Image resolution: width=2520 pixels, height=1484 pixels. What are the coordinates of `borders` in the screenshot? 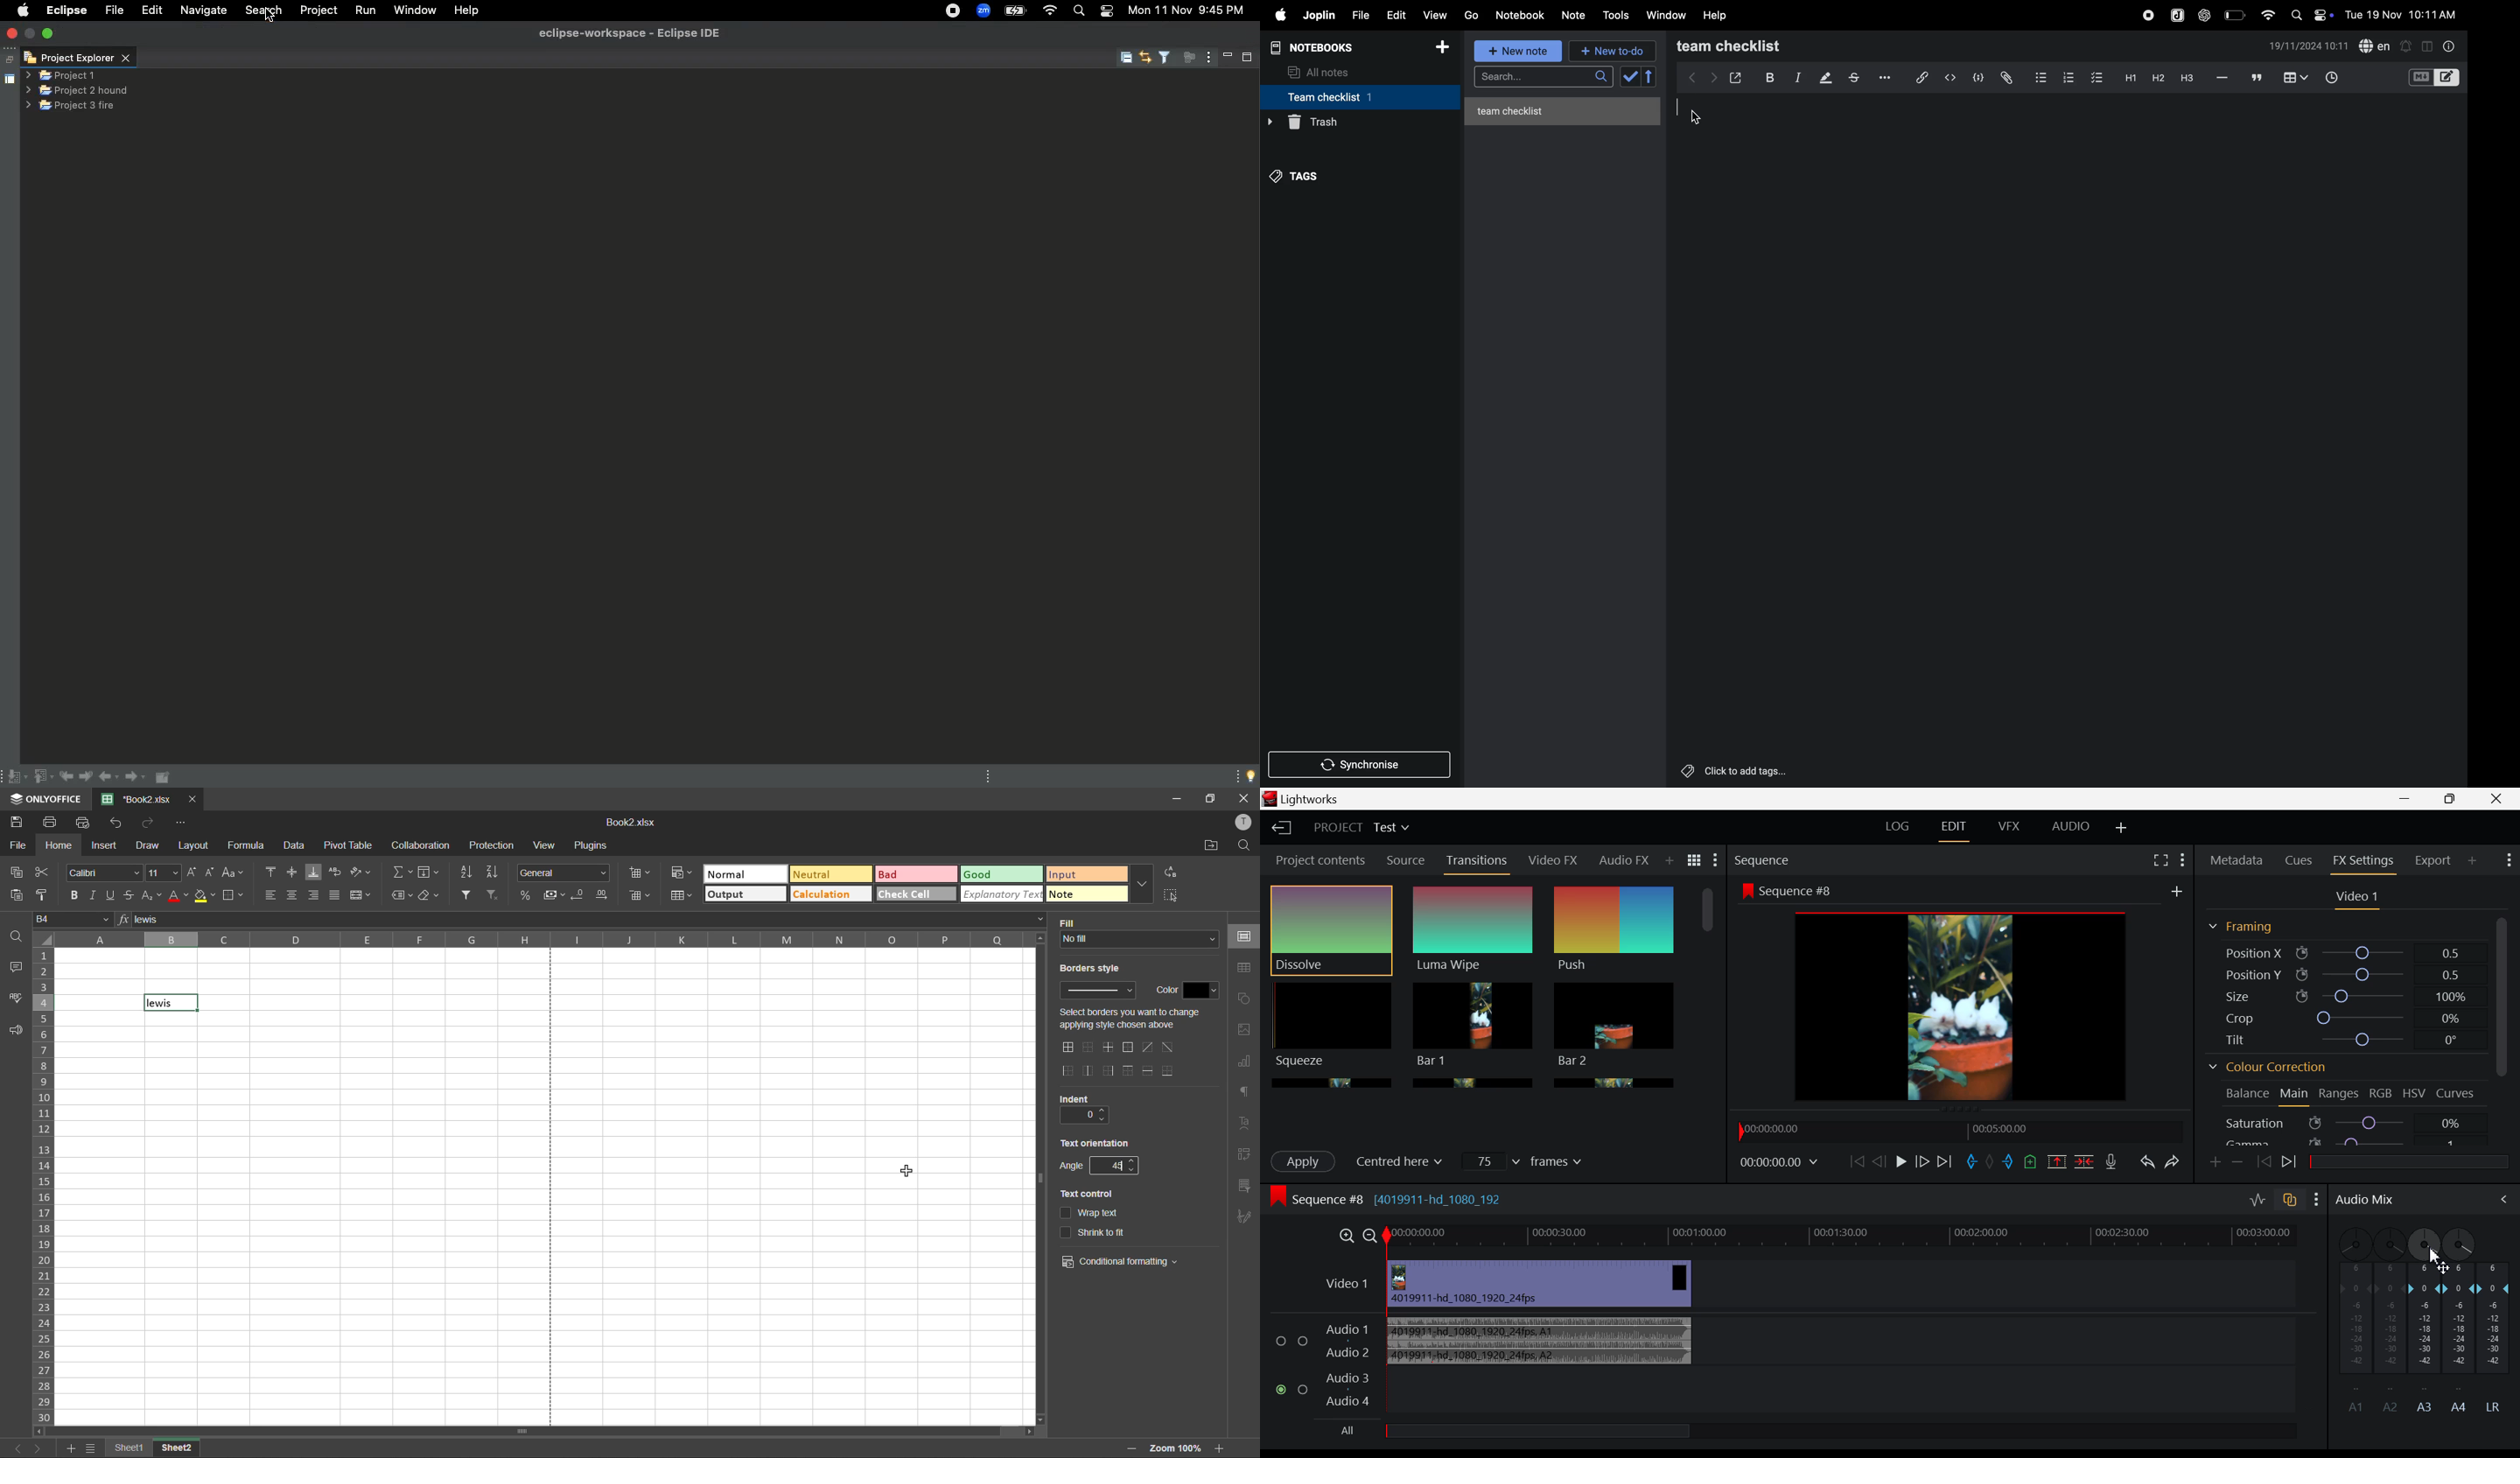 It's located at (233, 898).